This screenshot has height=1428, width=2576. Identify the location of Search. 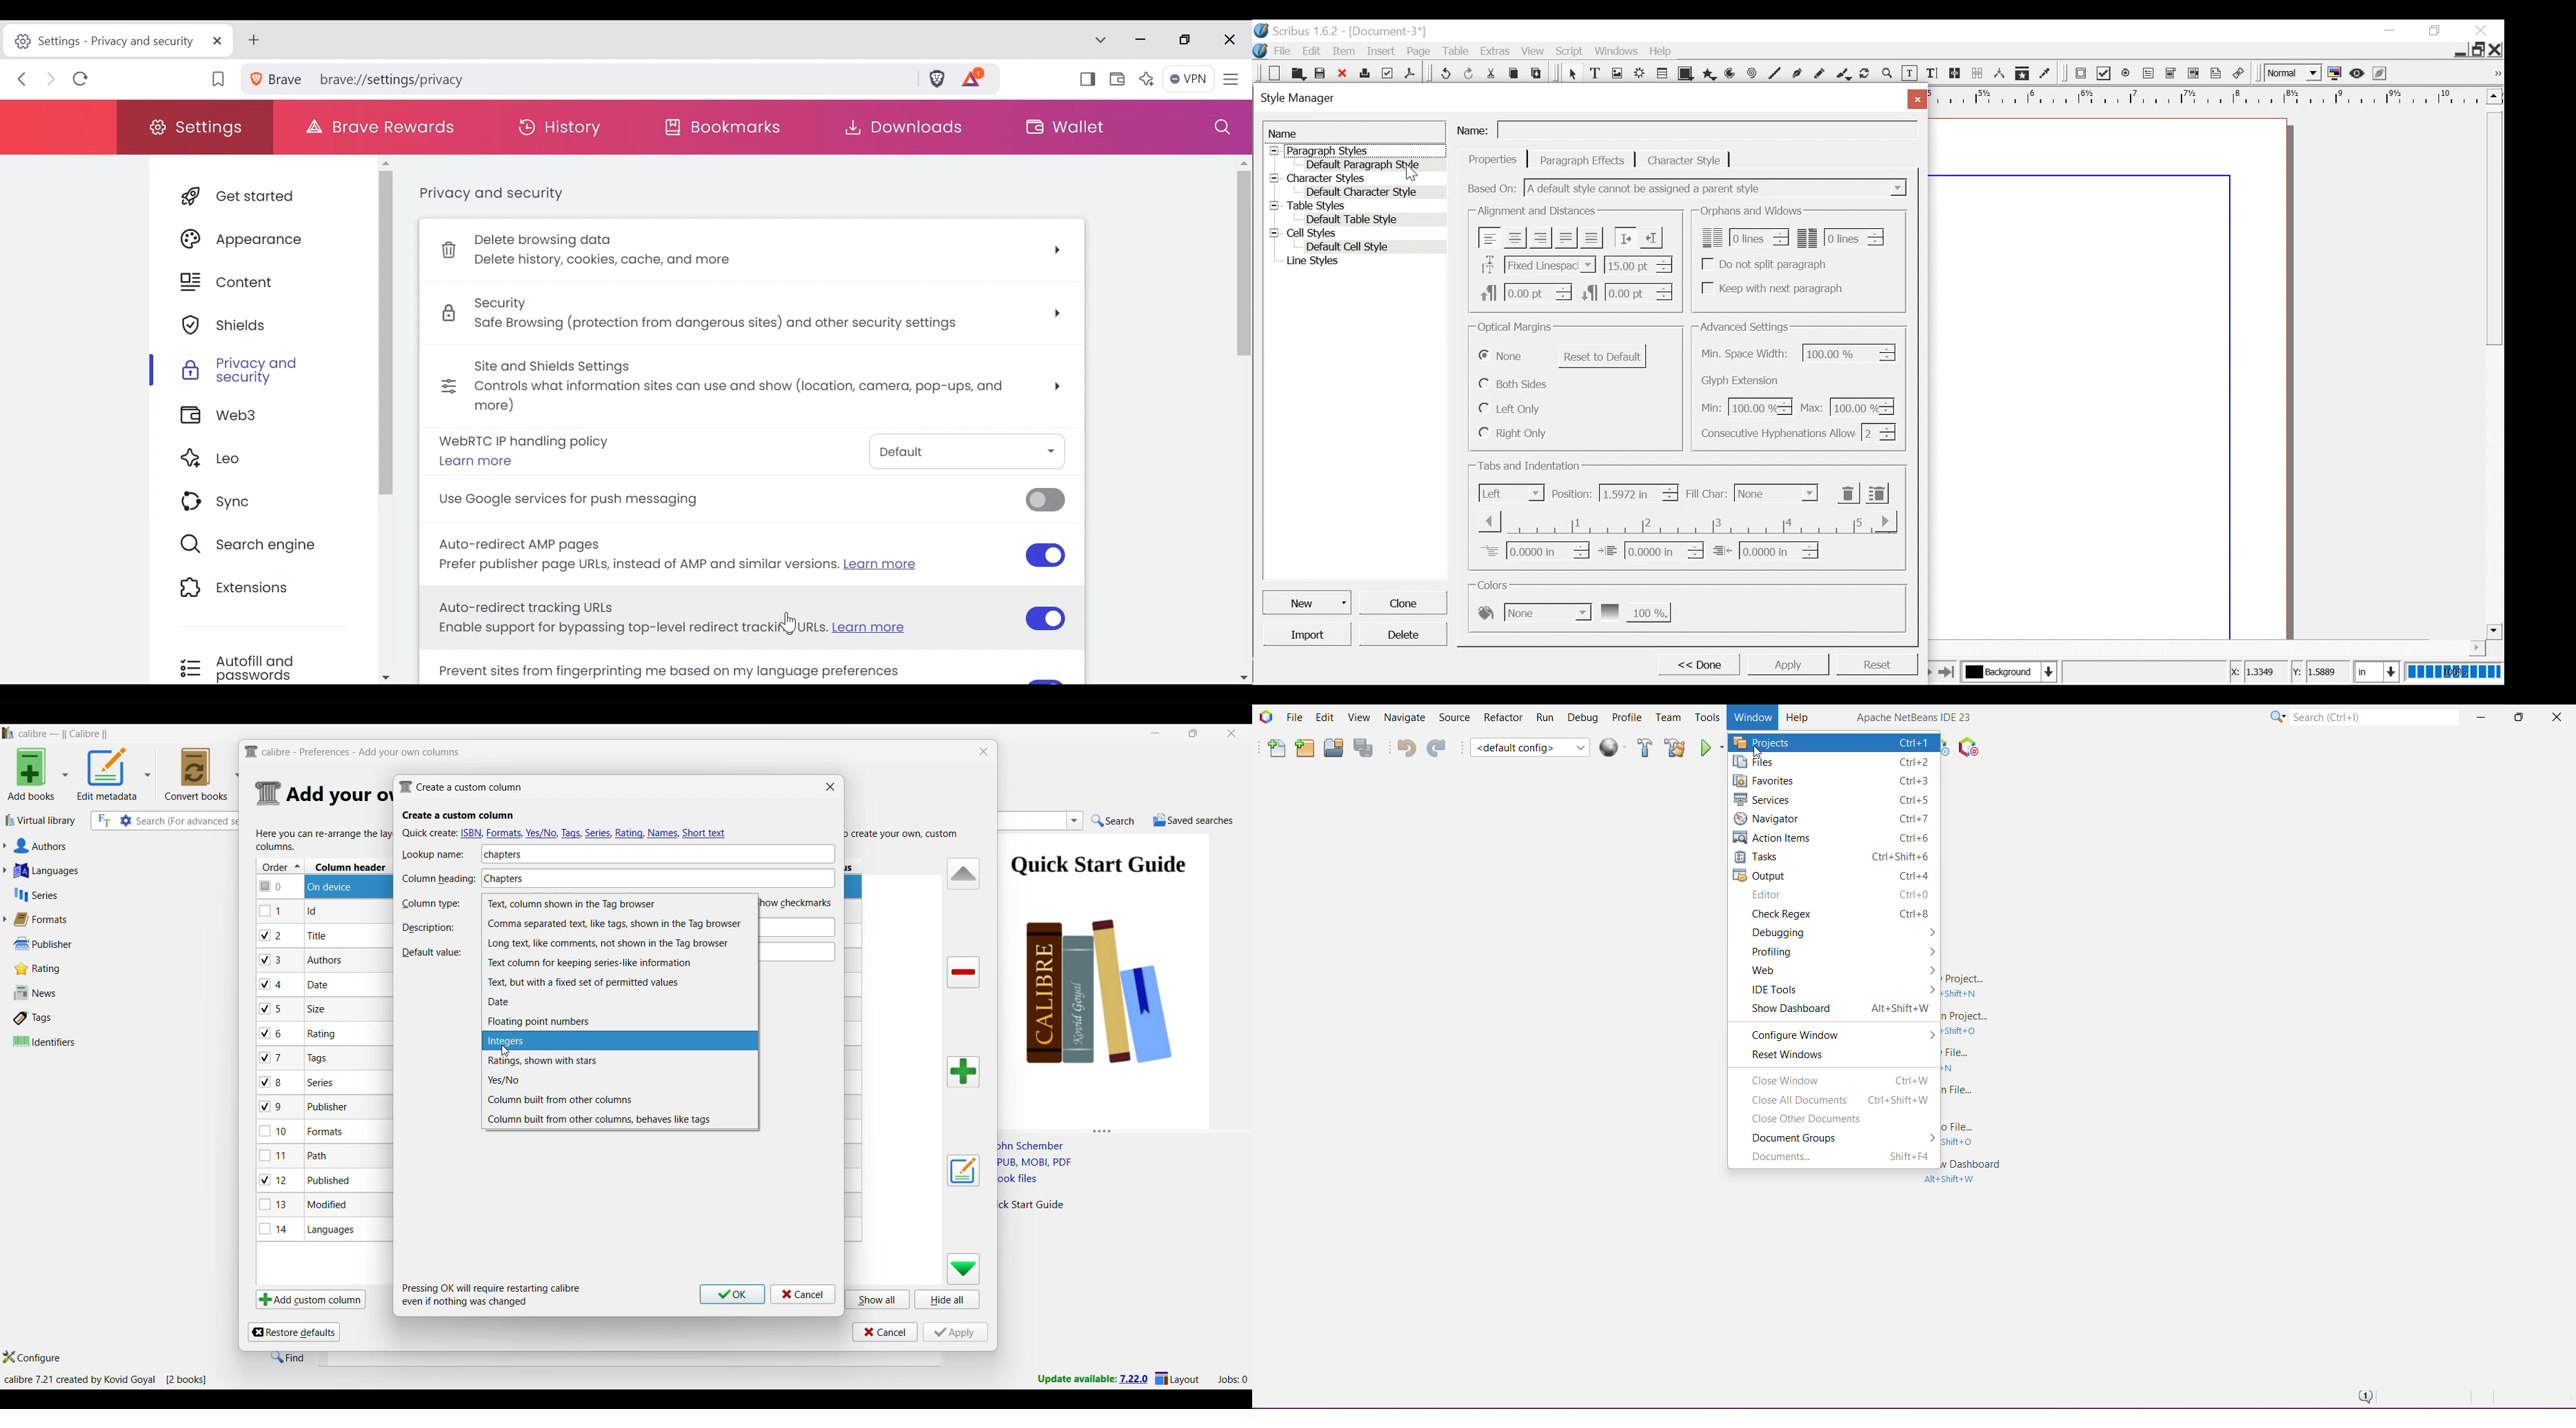
(1114, 821).